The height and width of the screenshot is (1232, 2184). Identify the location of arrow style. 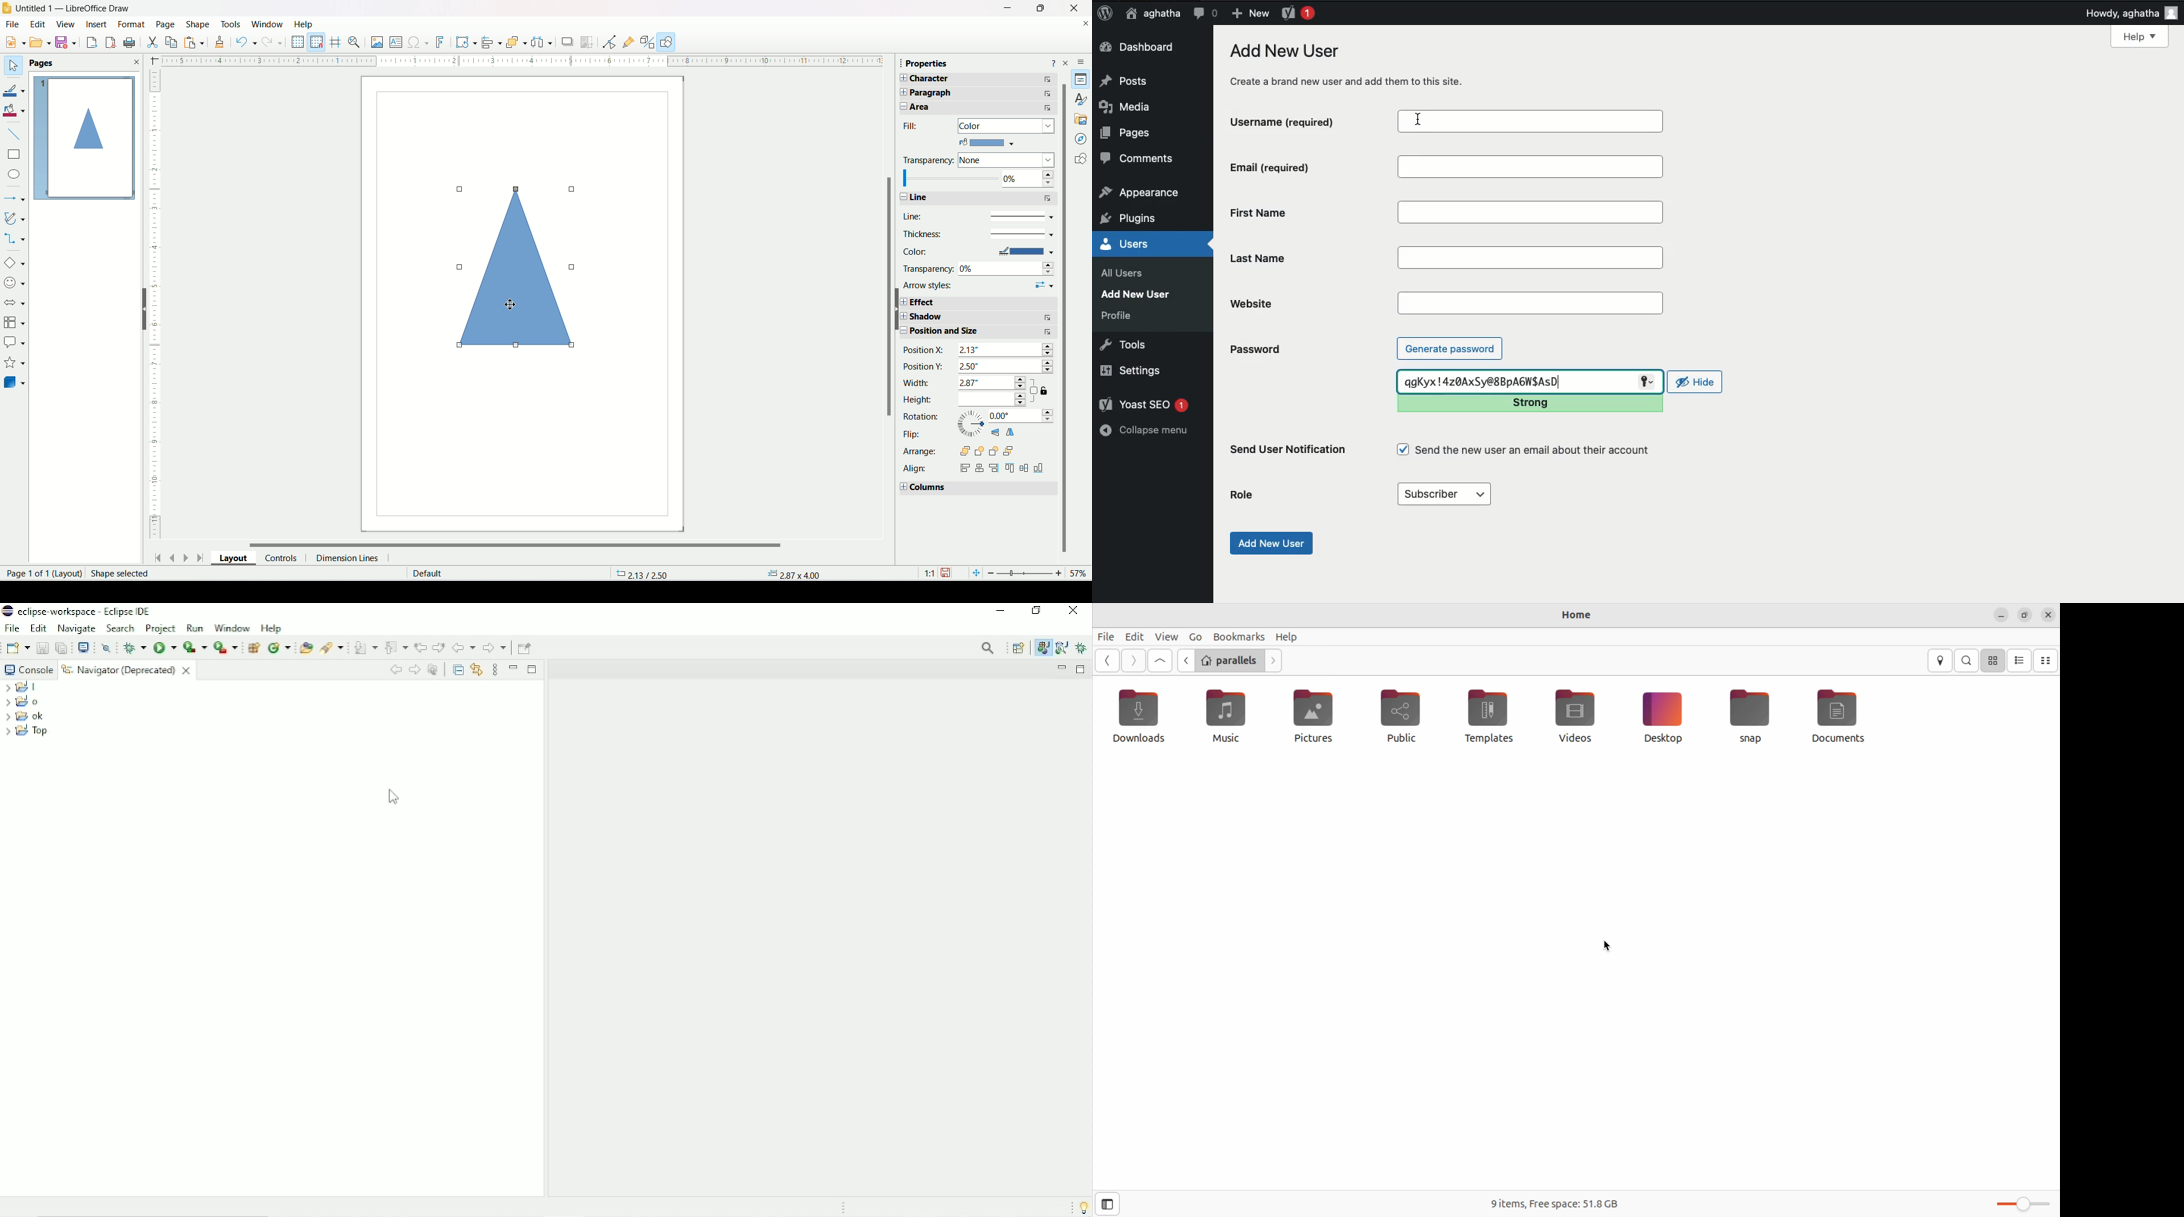
(981, 284).